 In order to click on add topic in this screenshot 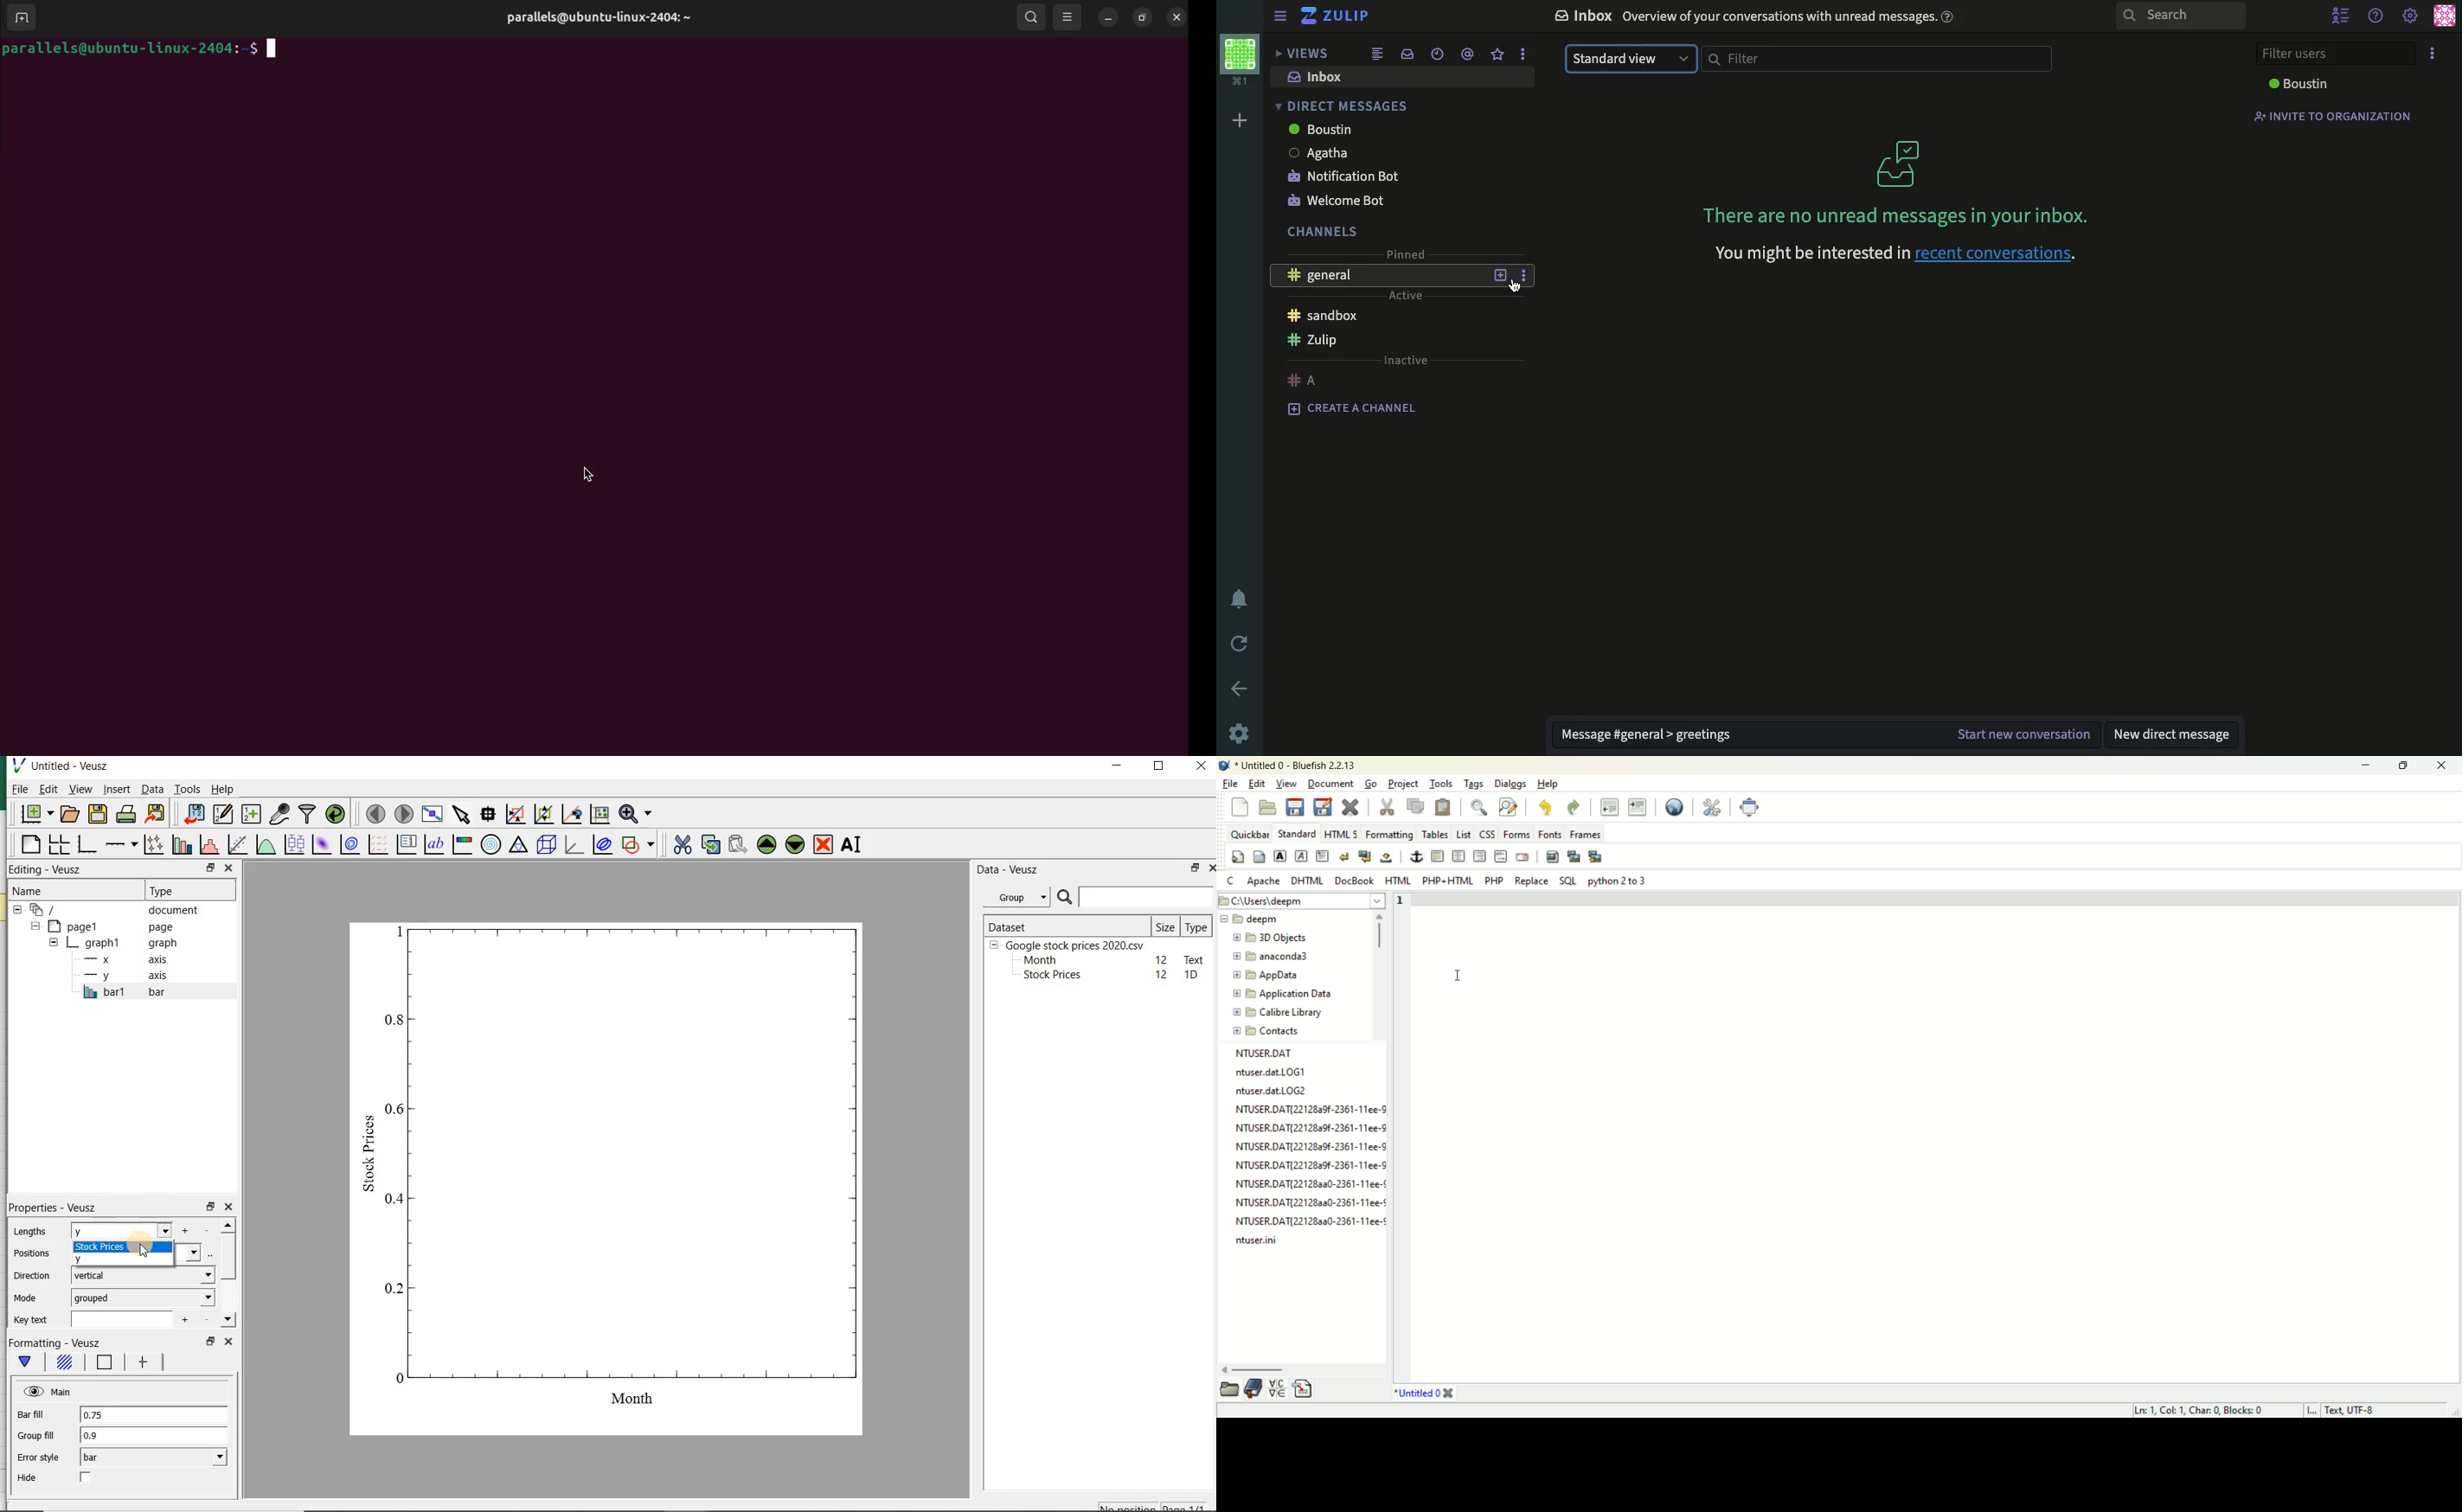, I will do `click(1498, 276)`.